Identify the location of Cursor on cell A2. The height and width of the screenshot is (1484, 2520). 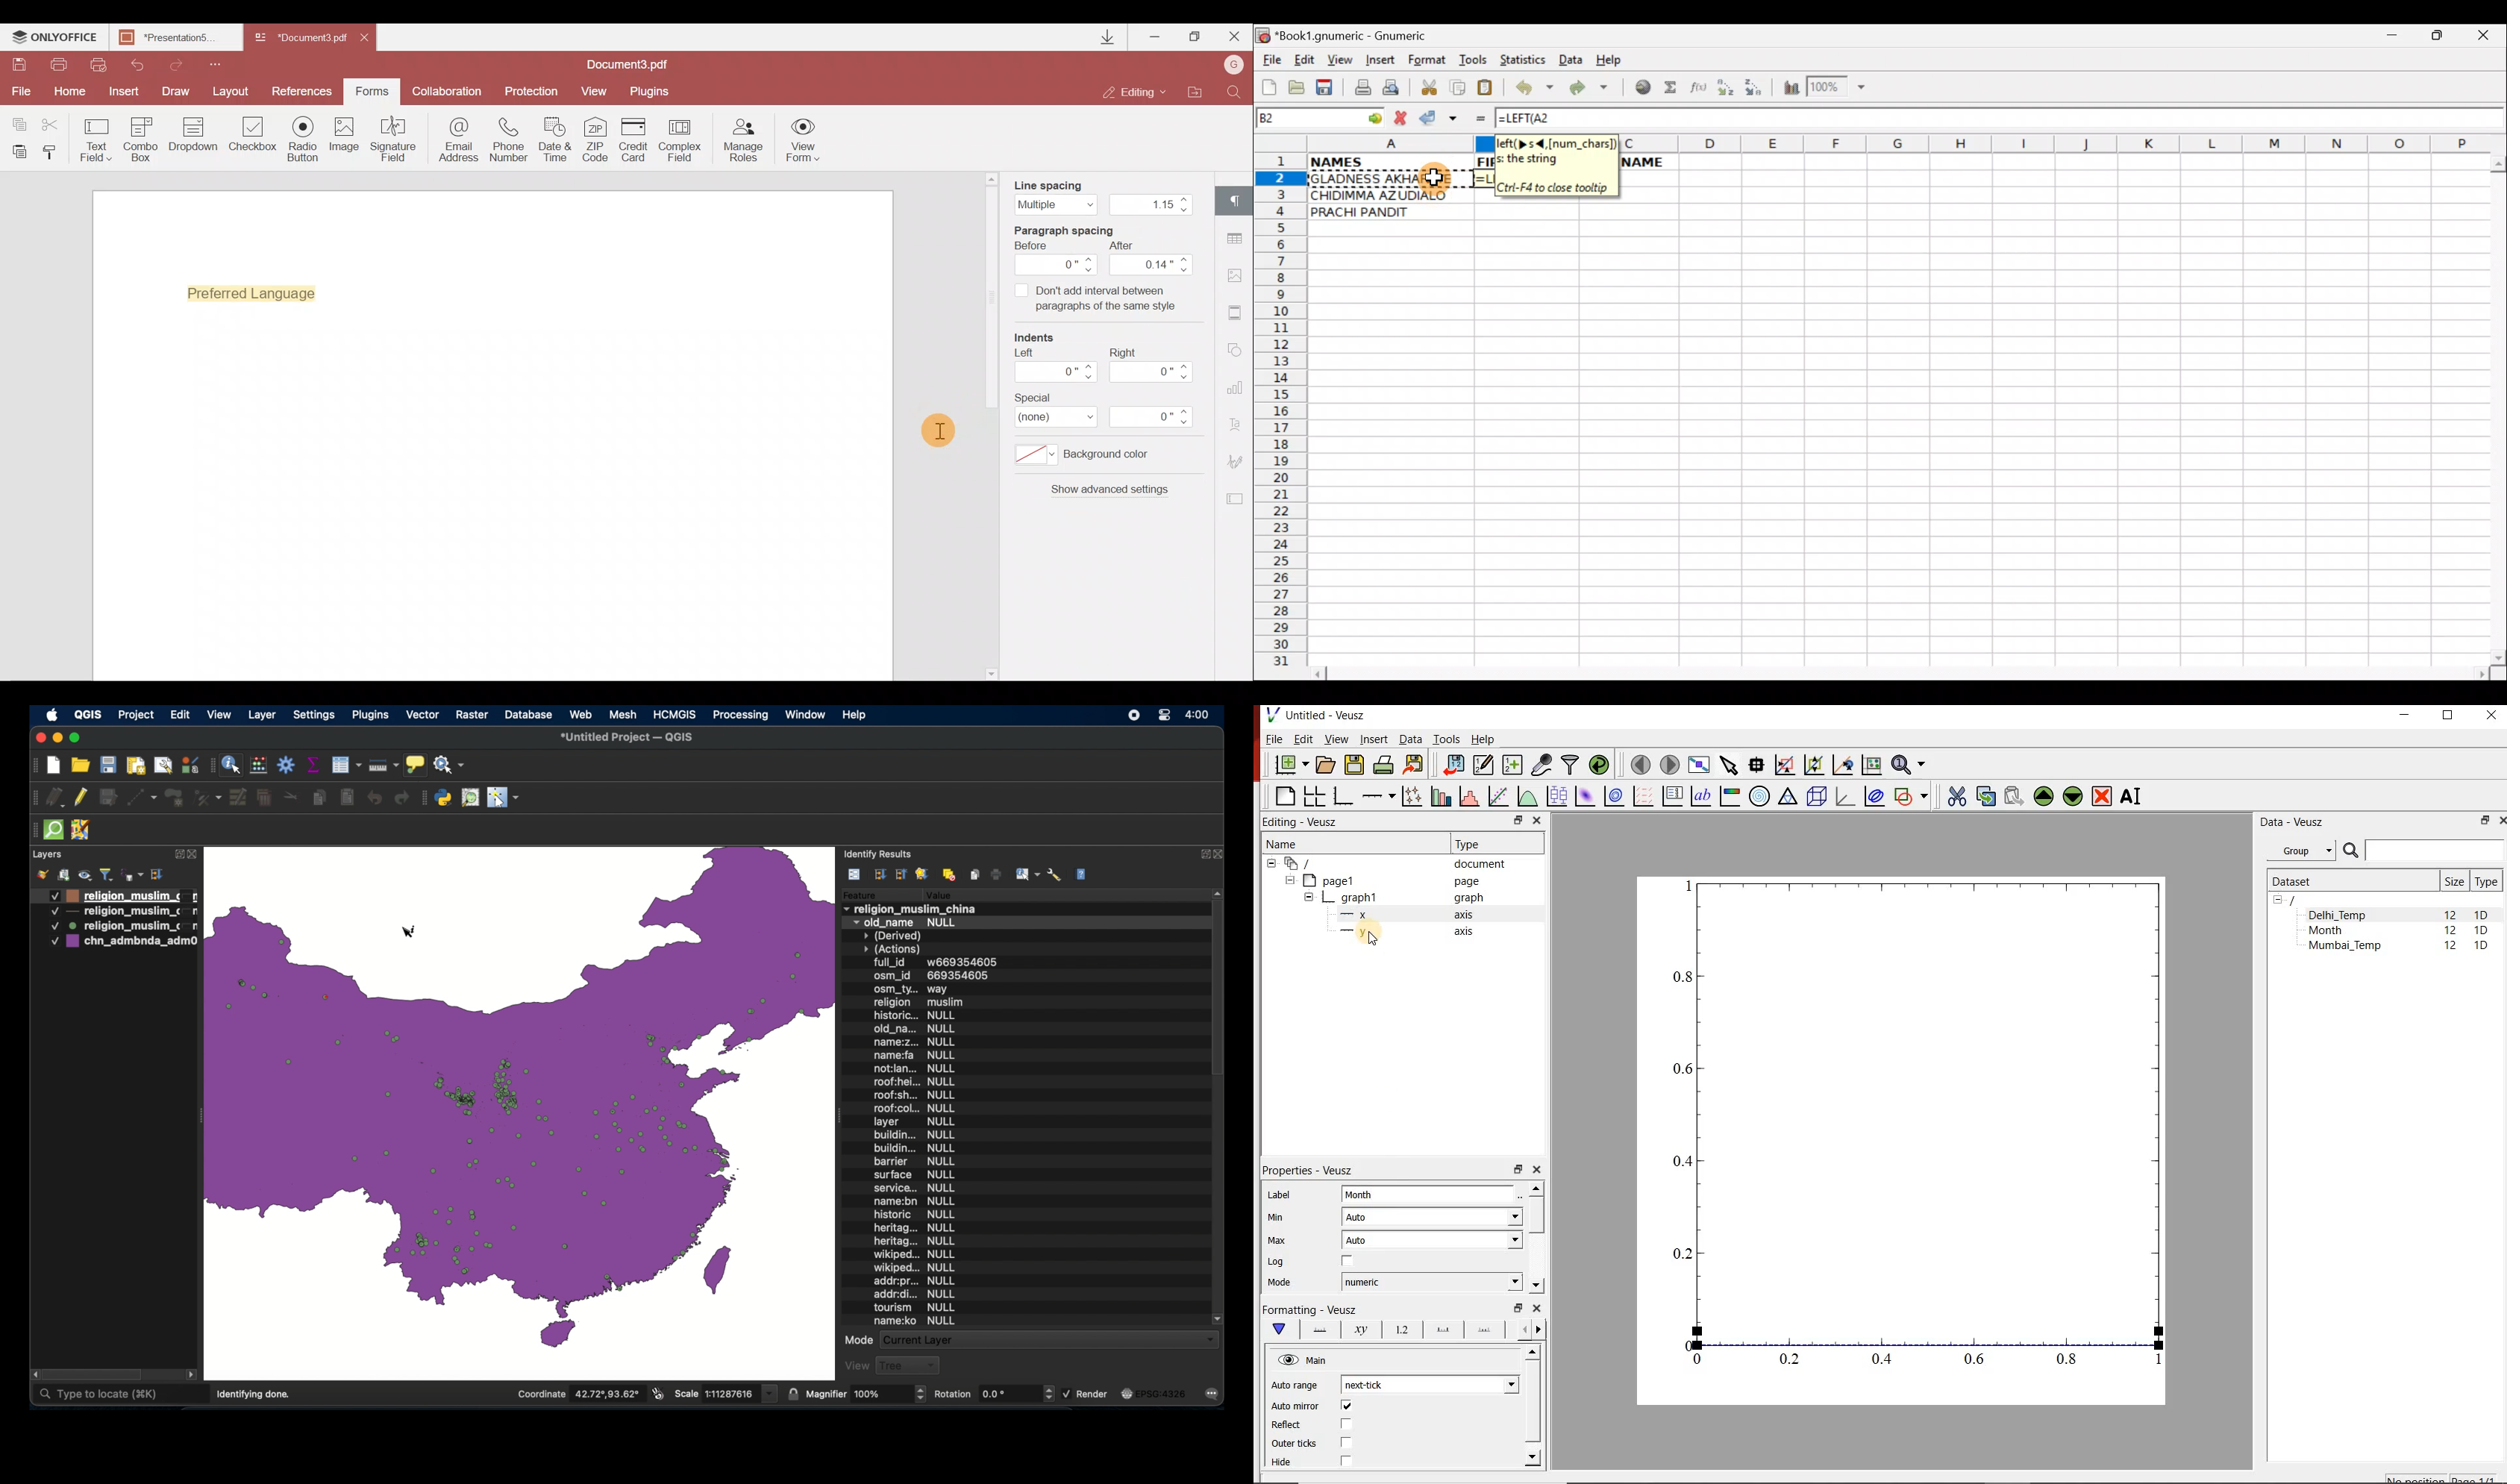
(1437, 180).